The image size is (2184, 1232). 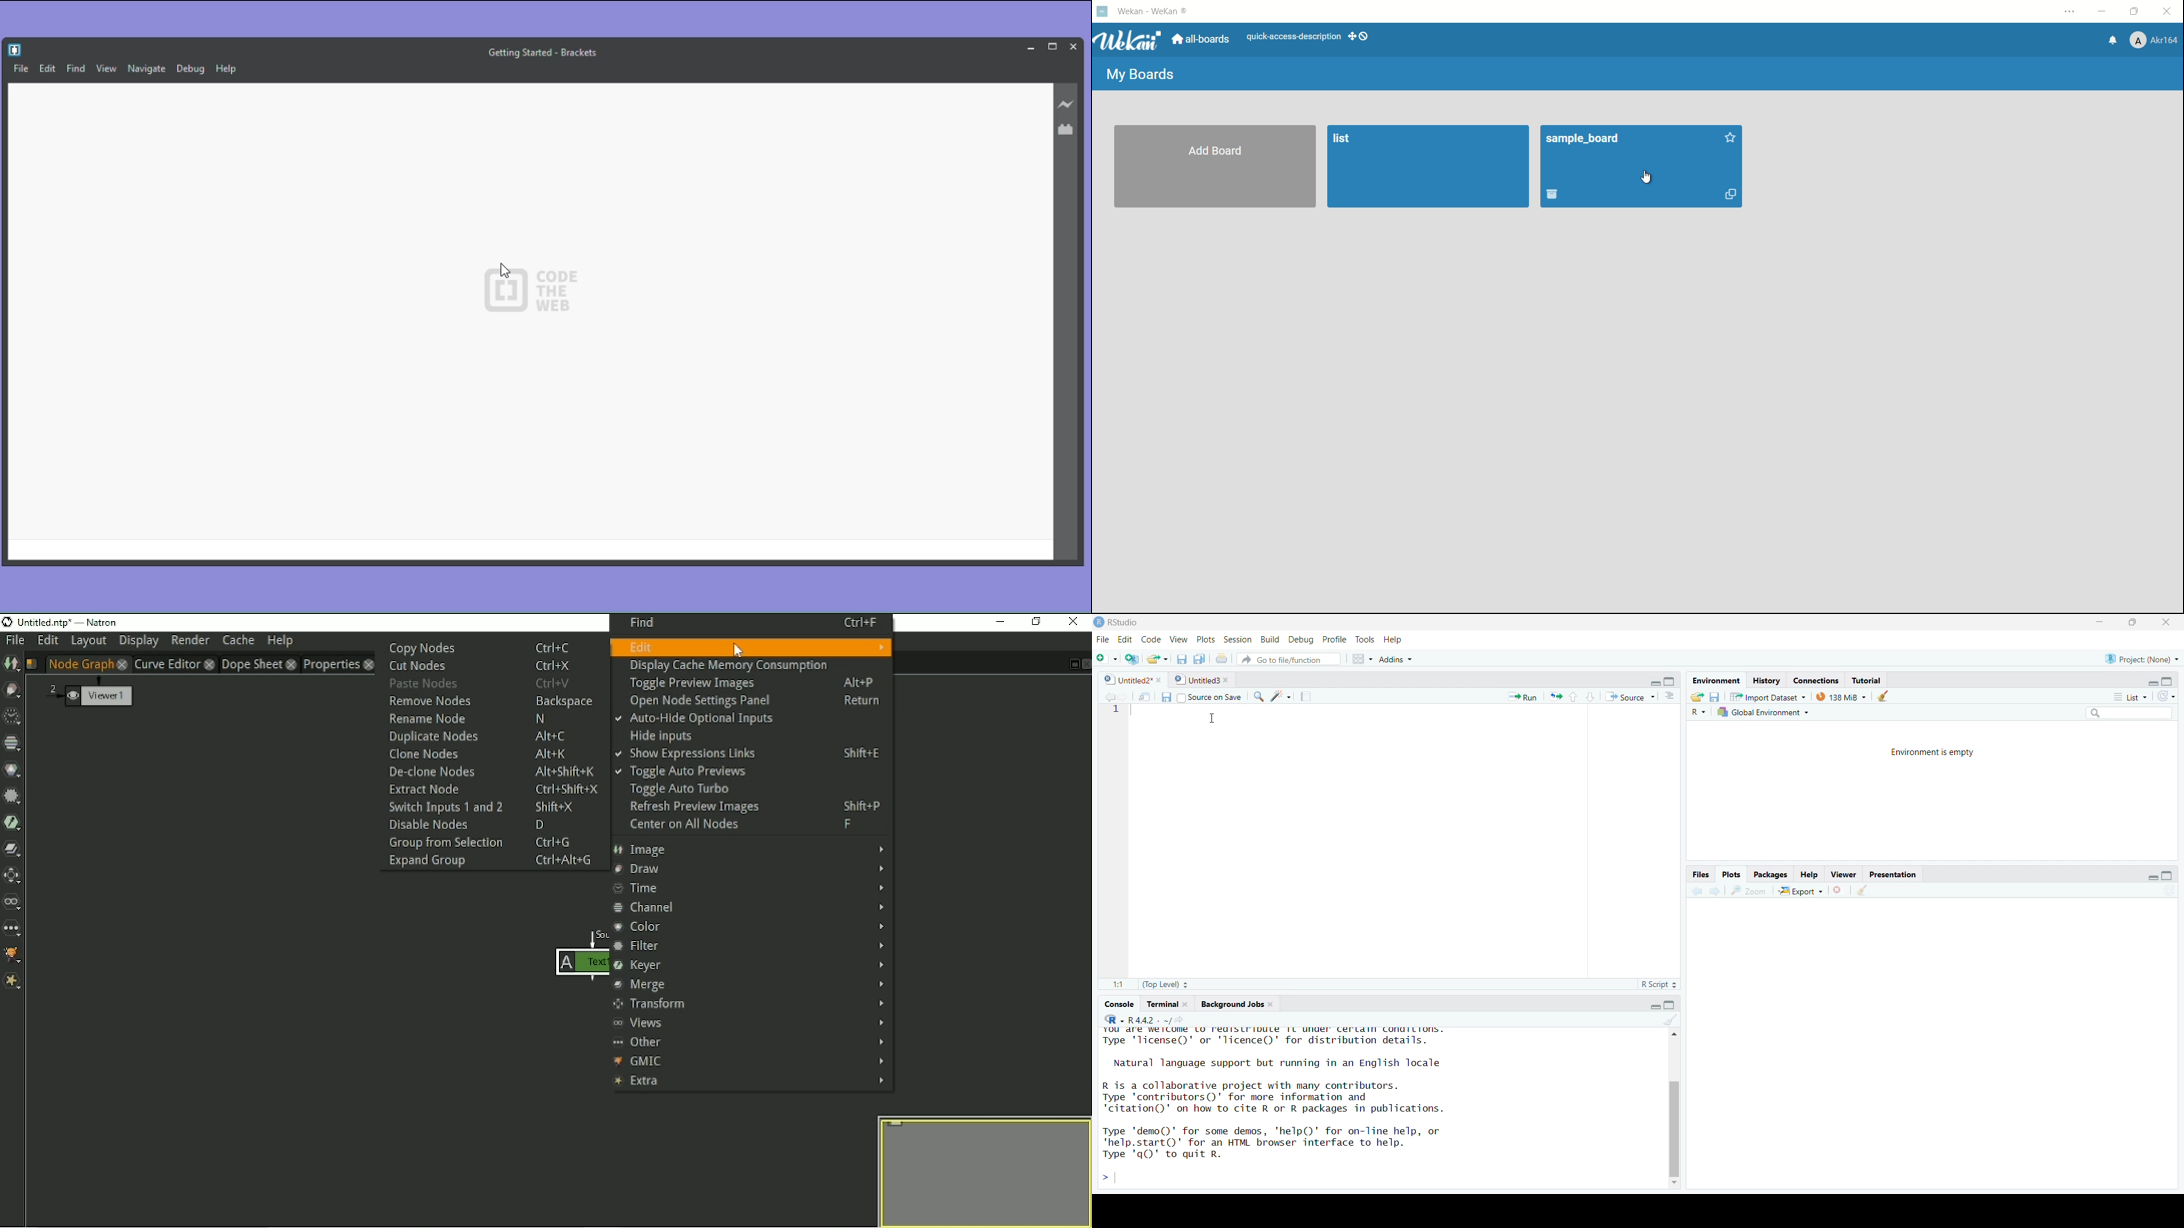 I want to click on Build, so click(x=1268, y=640).